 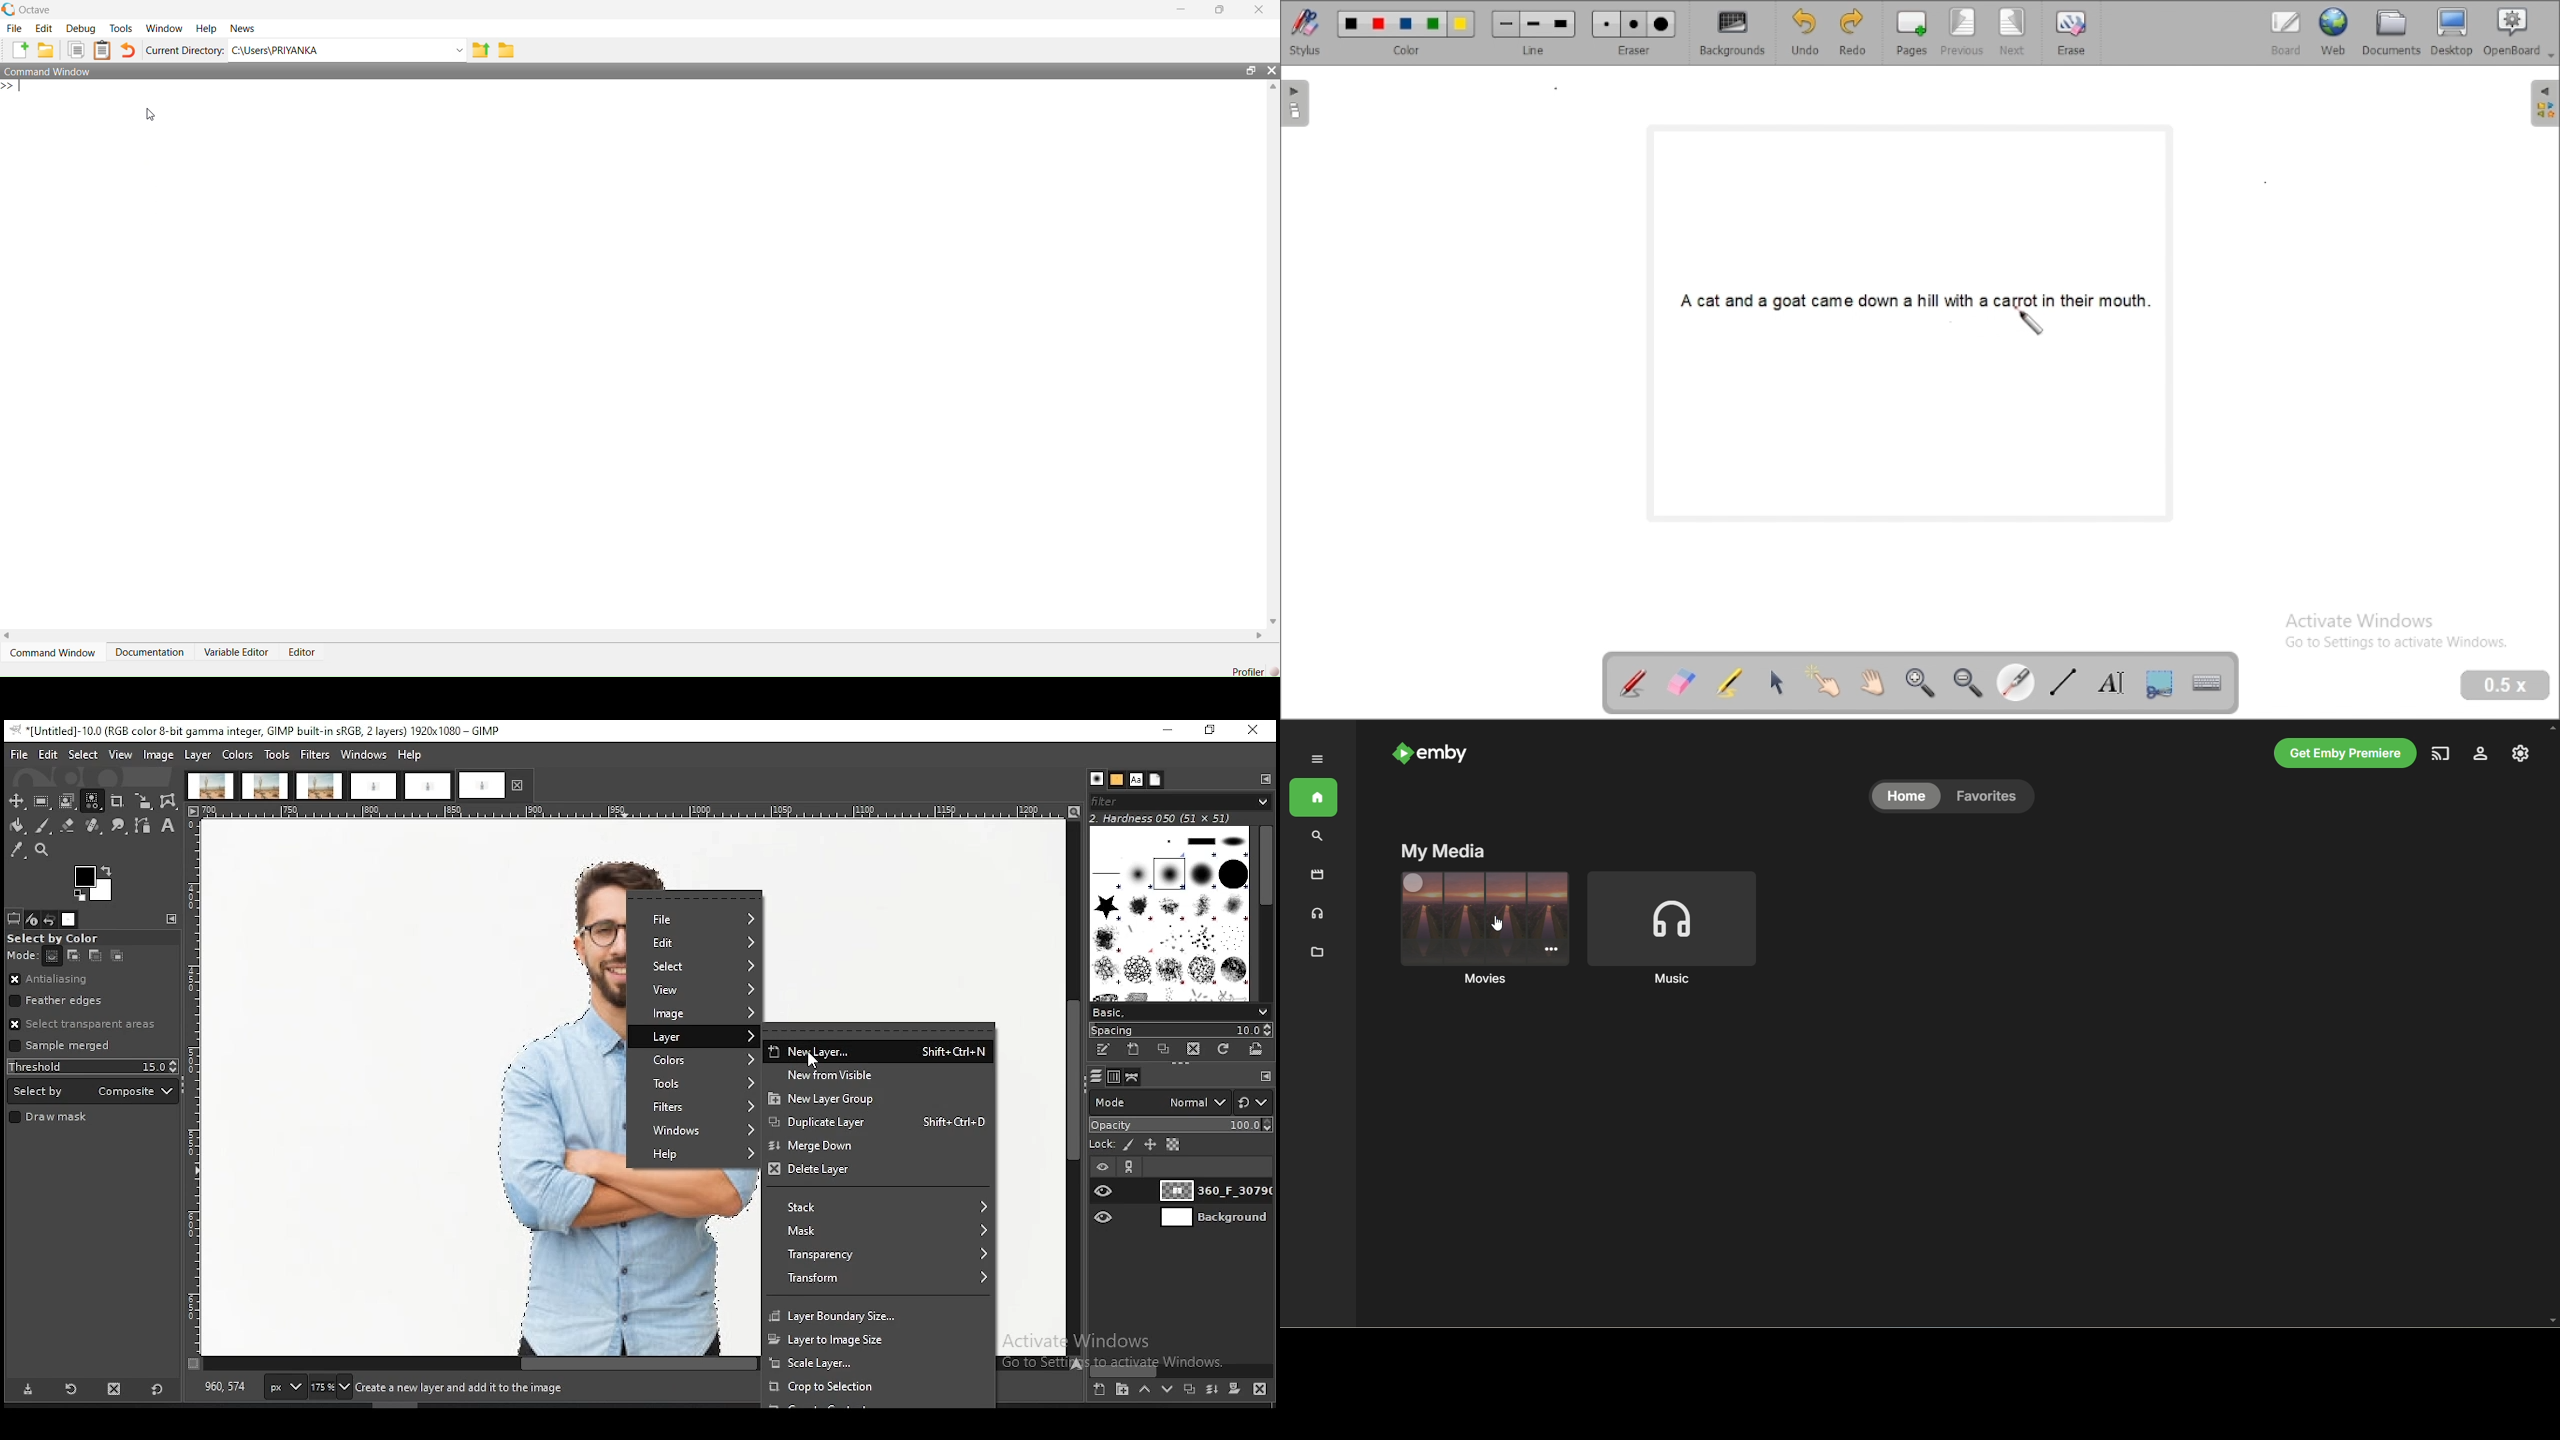 What do you see at coordinates (154, 119) in the screenshot?
I see `cursor` at bounding box center [154, 119].